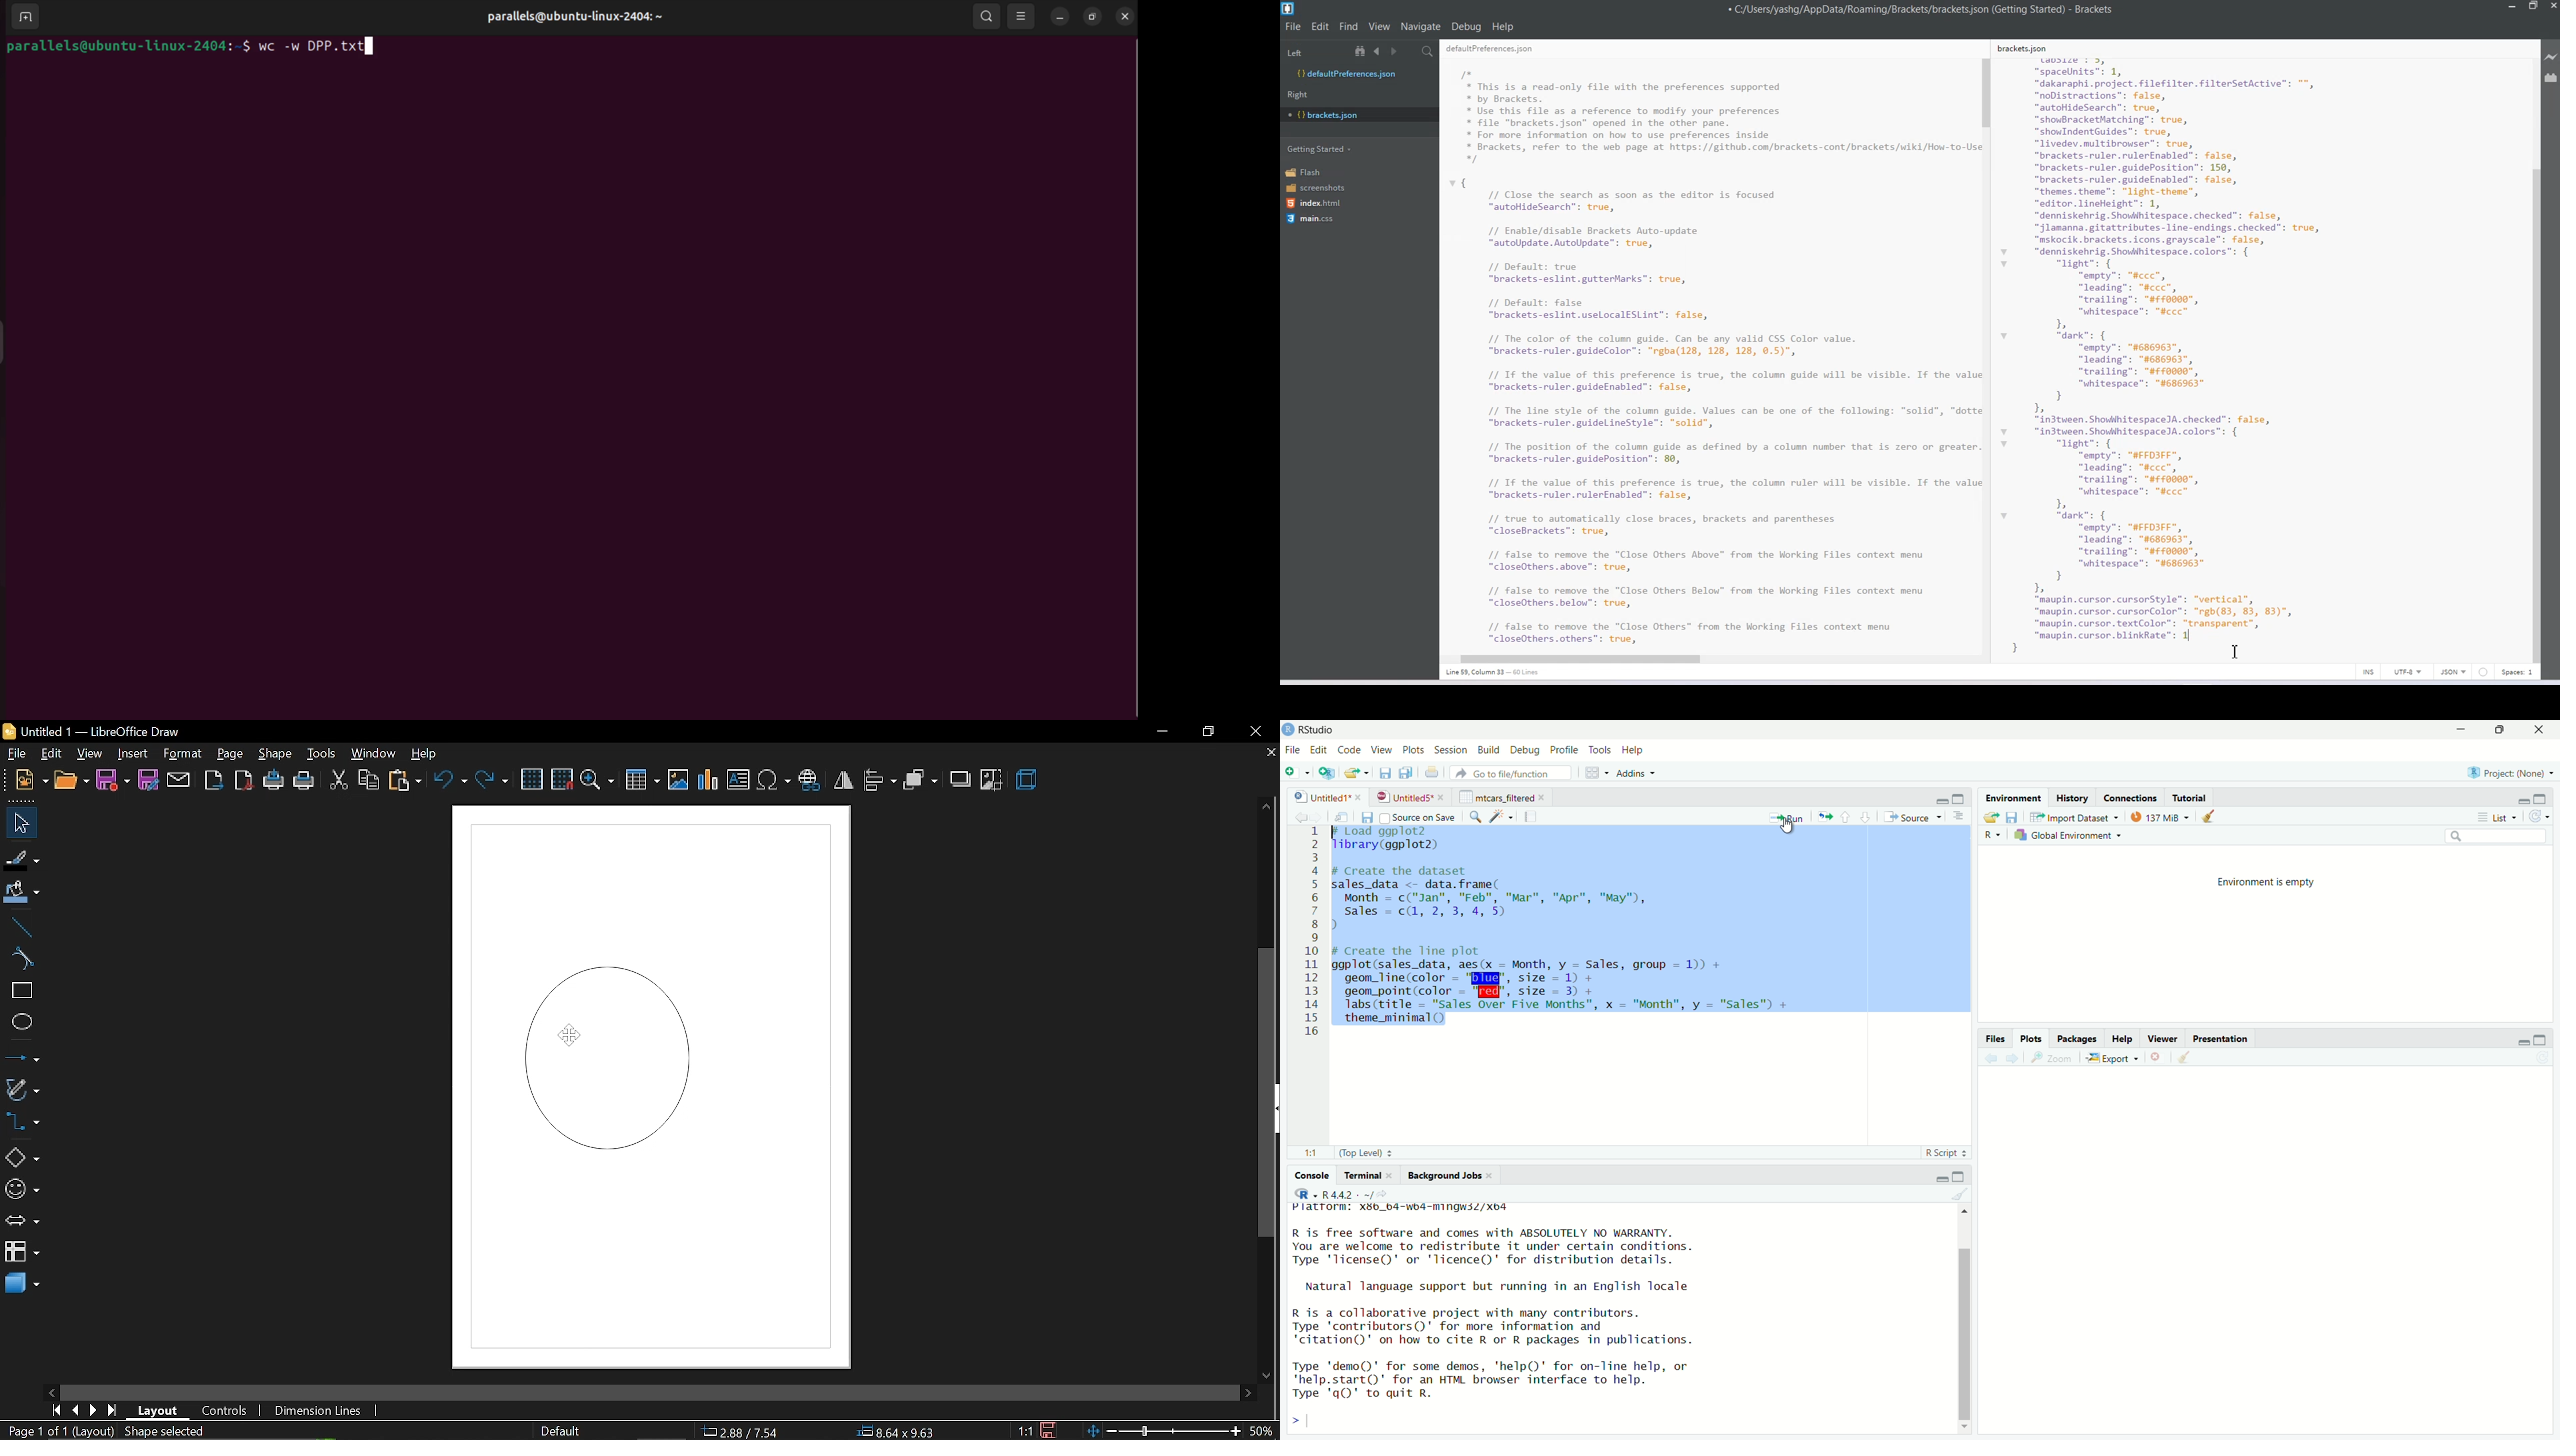  What do you see at coordinates (1593, 773) in the screenshot?
I see `workspace panes` at bounding box center [1593, 773].